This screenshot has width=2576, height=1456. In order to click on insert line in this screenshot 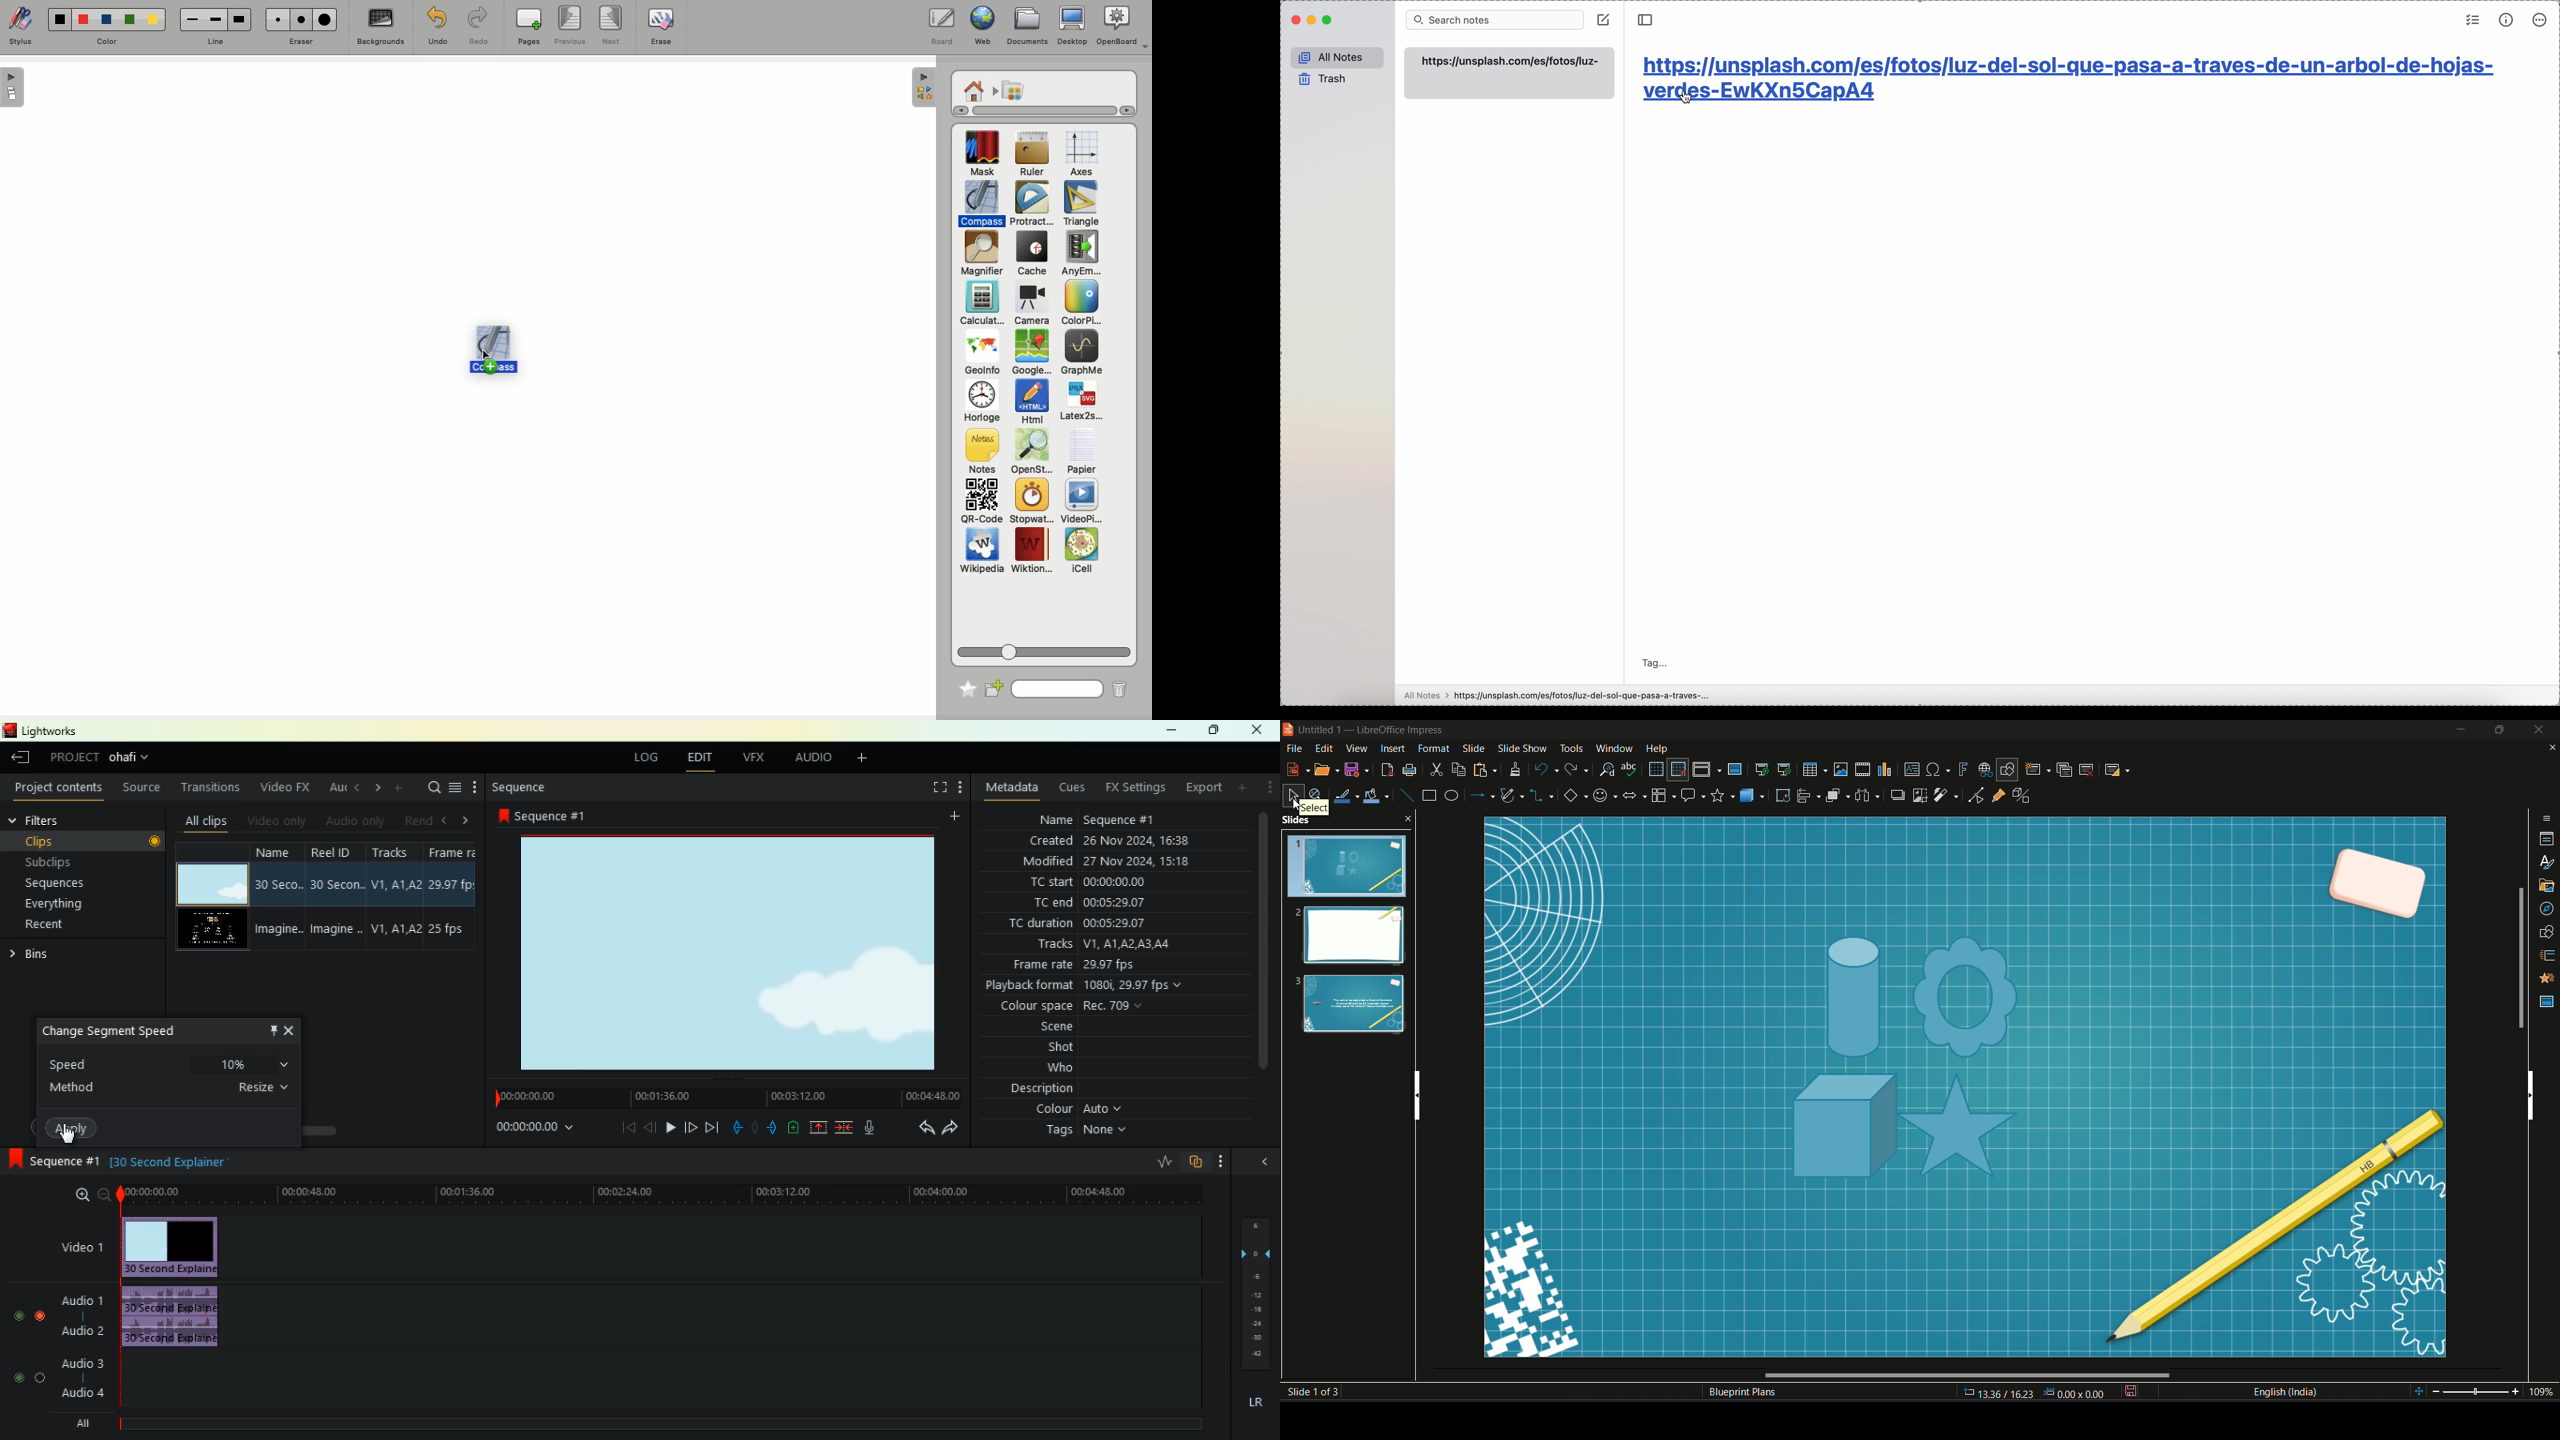, I will do `click(1406, 795)`.